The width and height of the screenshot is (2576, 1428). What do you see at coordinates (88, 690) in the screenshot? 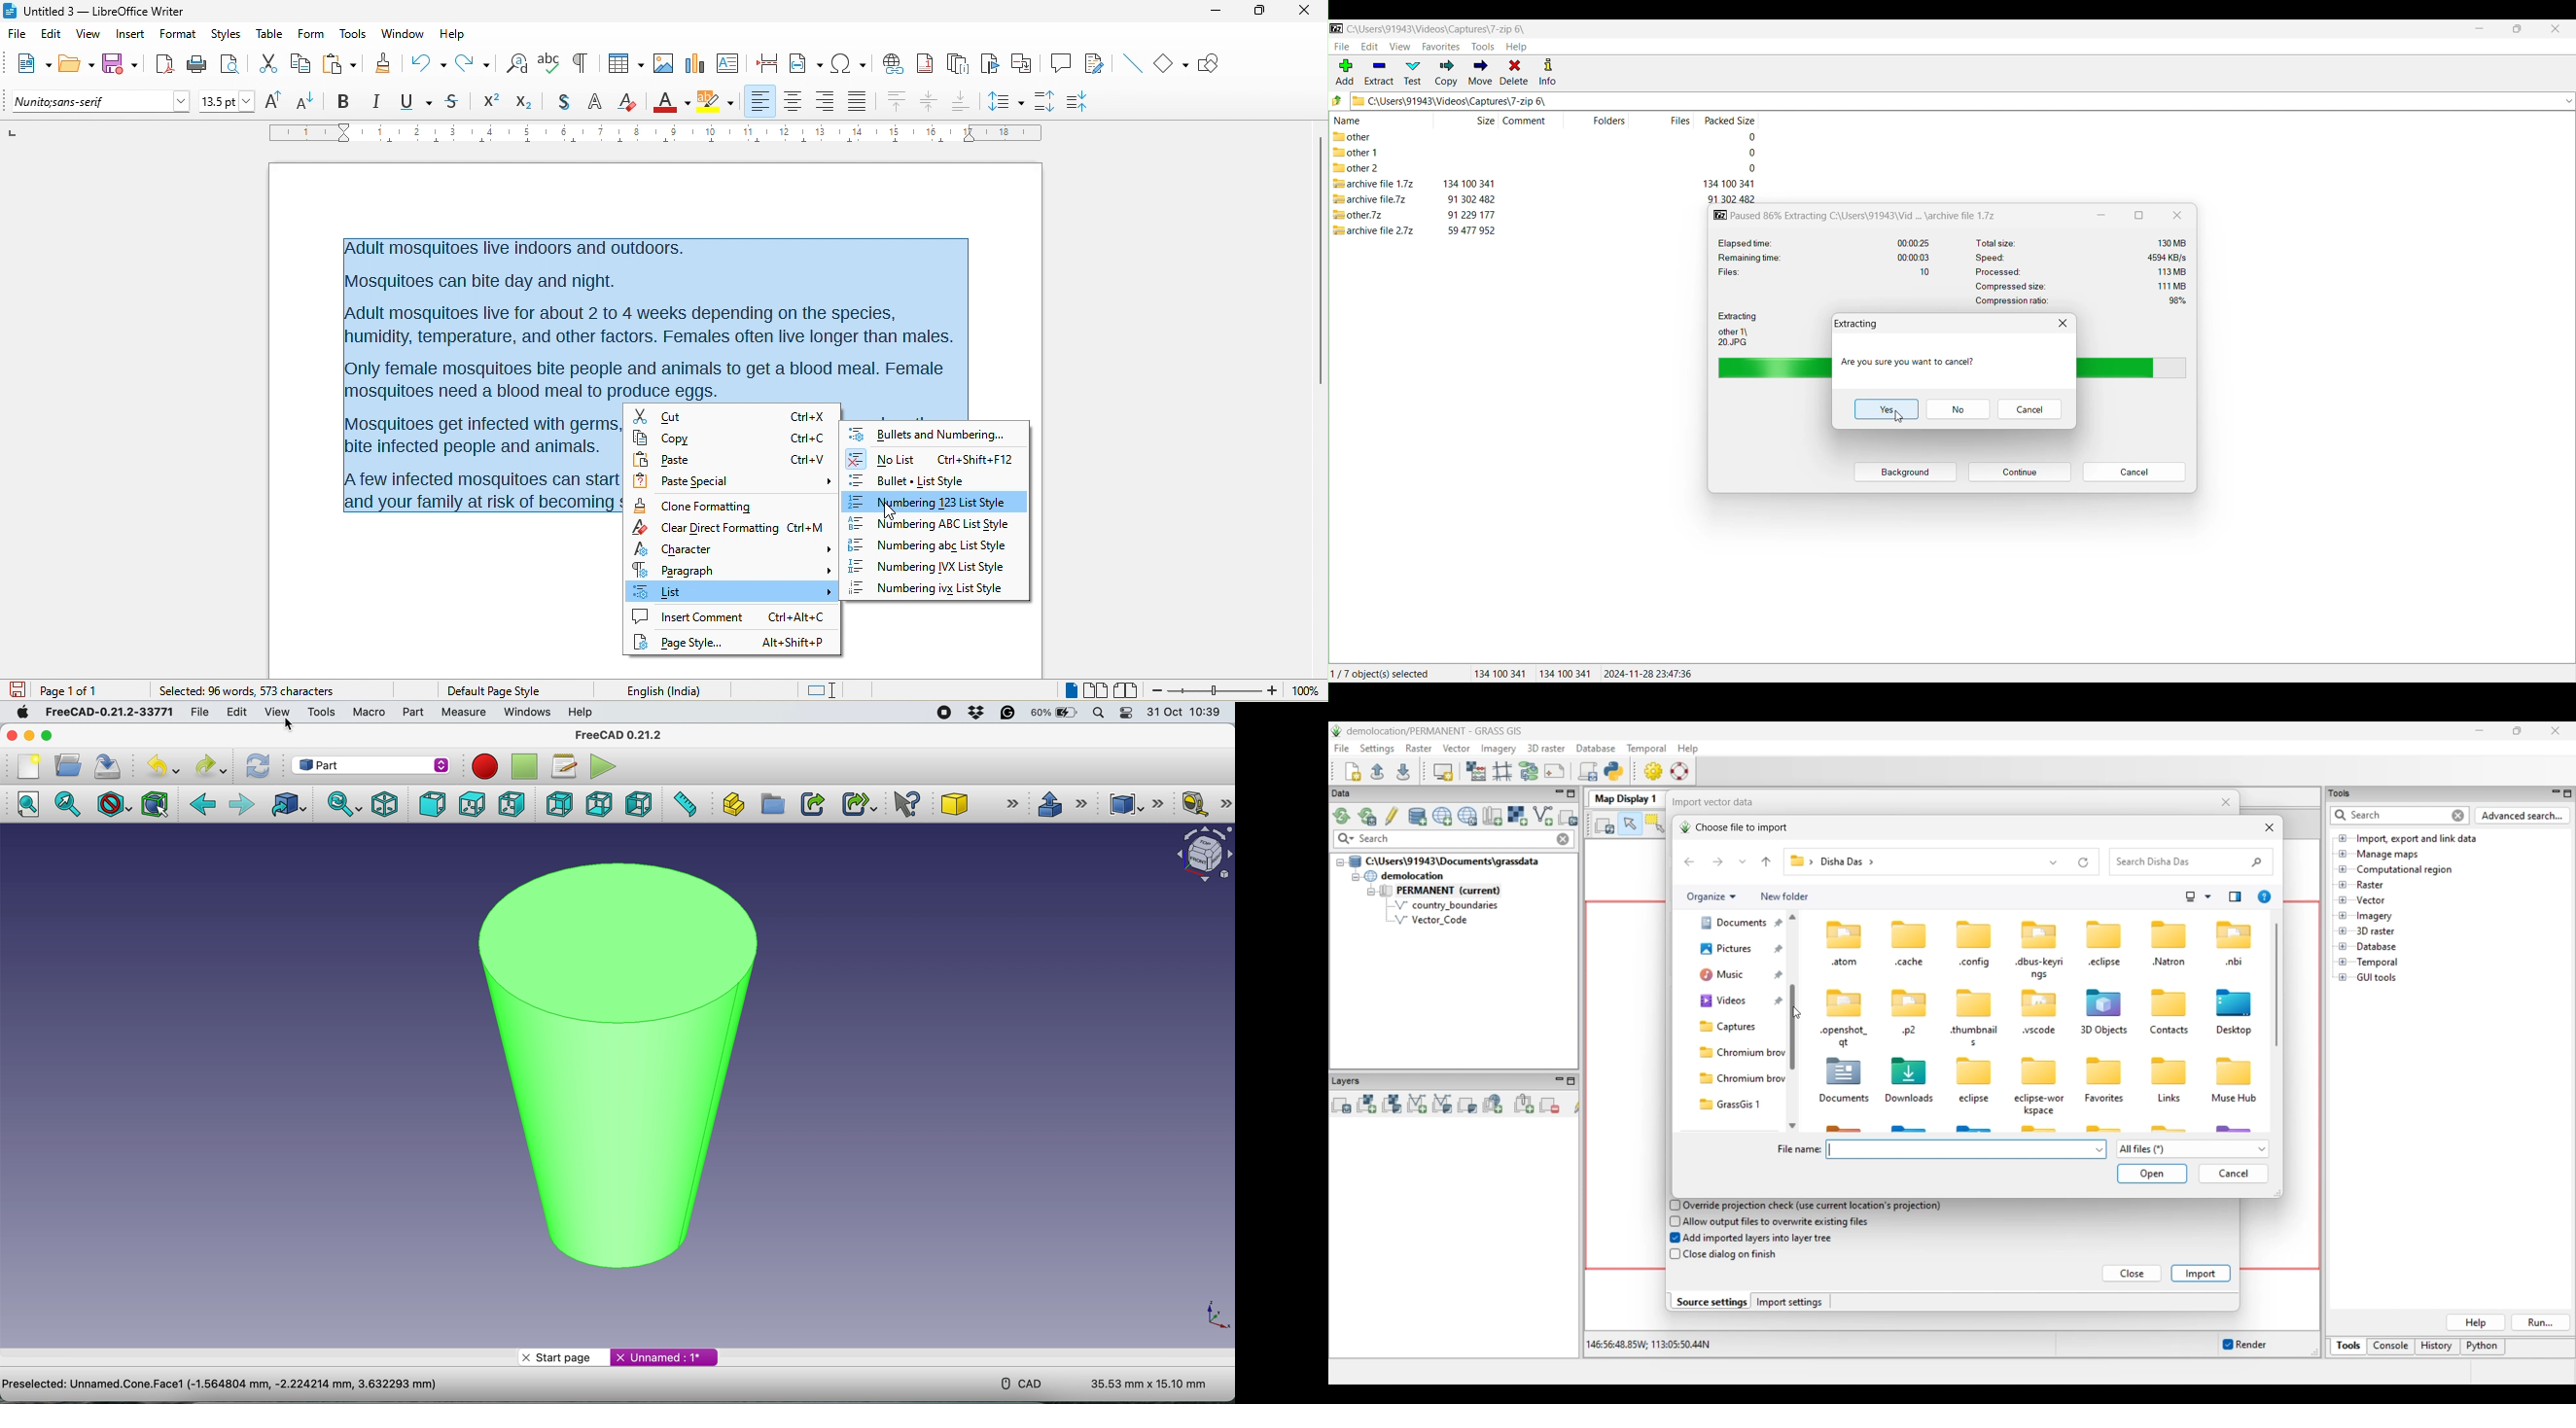
I see `page 1 of 1` at bounding box center [88, 690].